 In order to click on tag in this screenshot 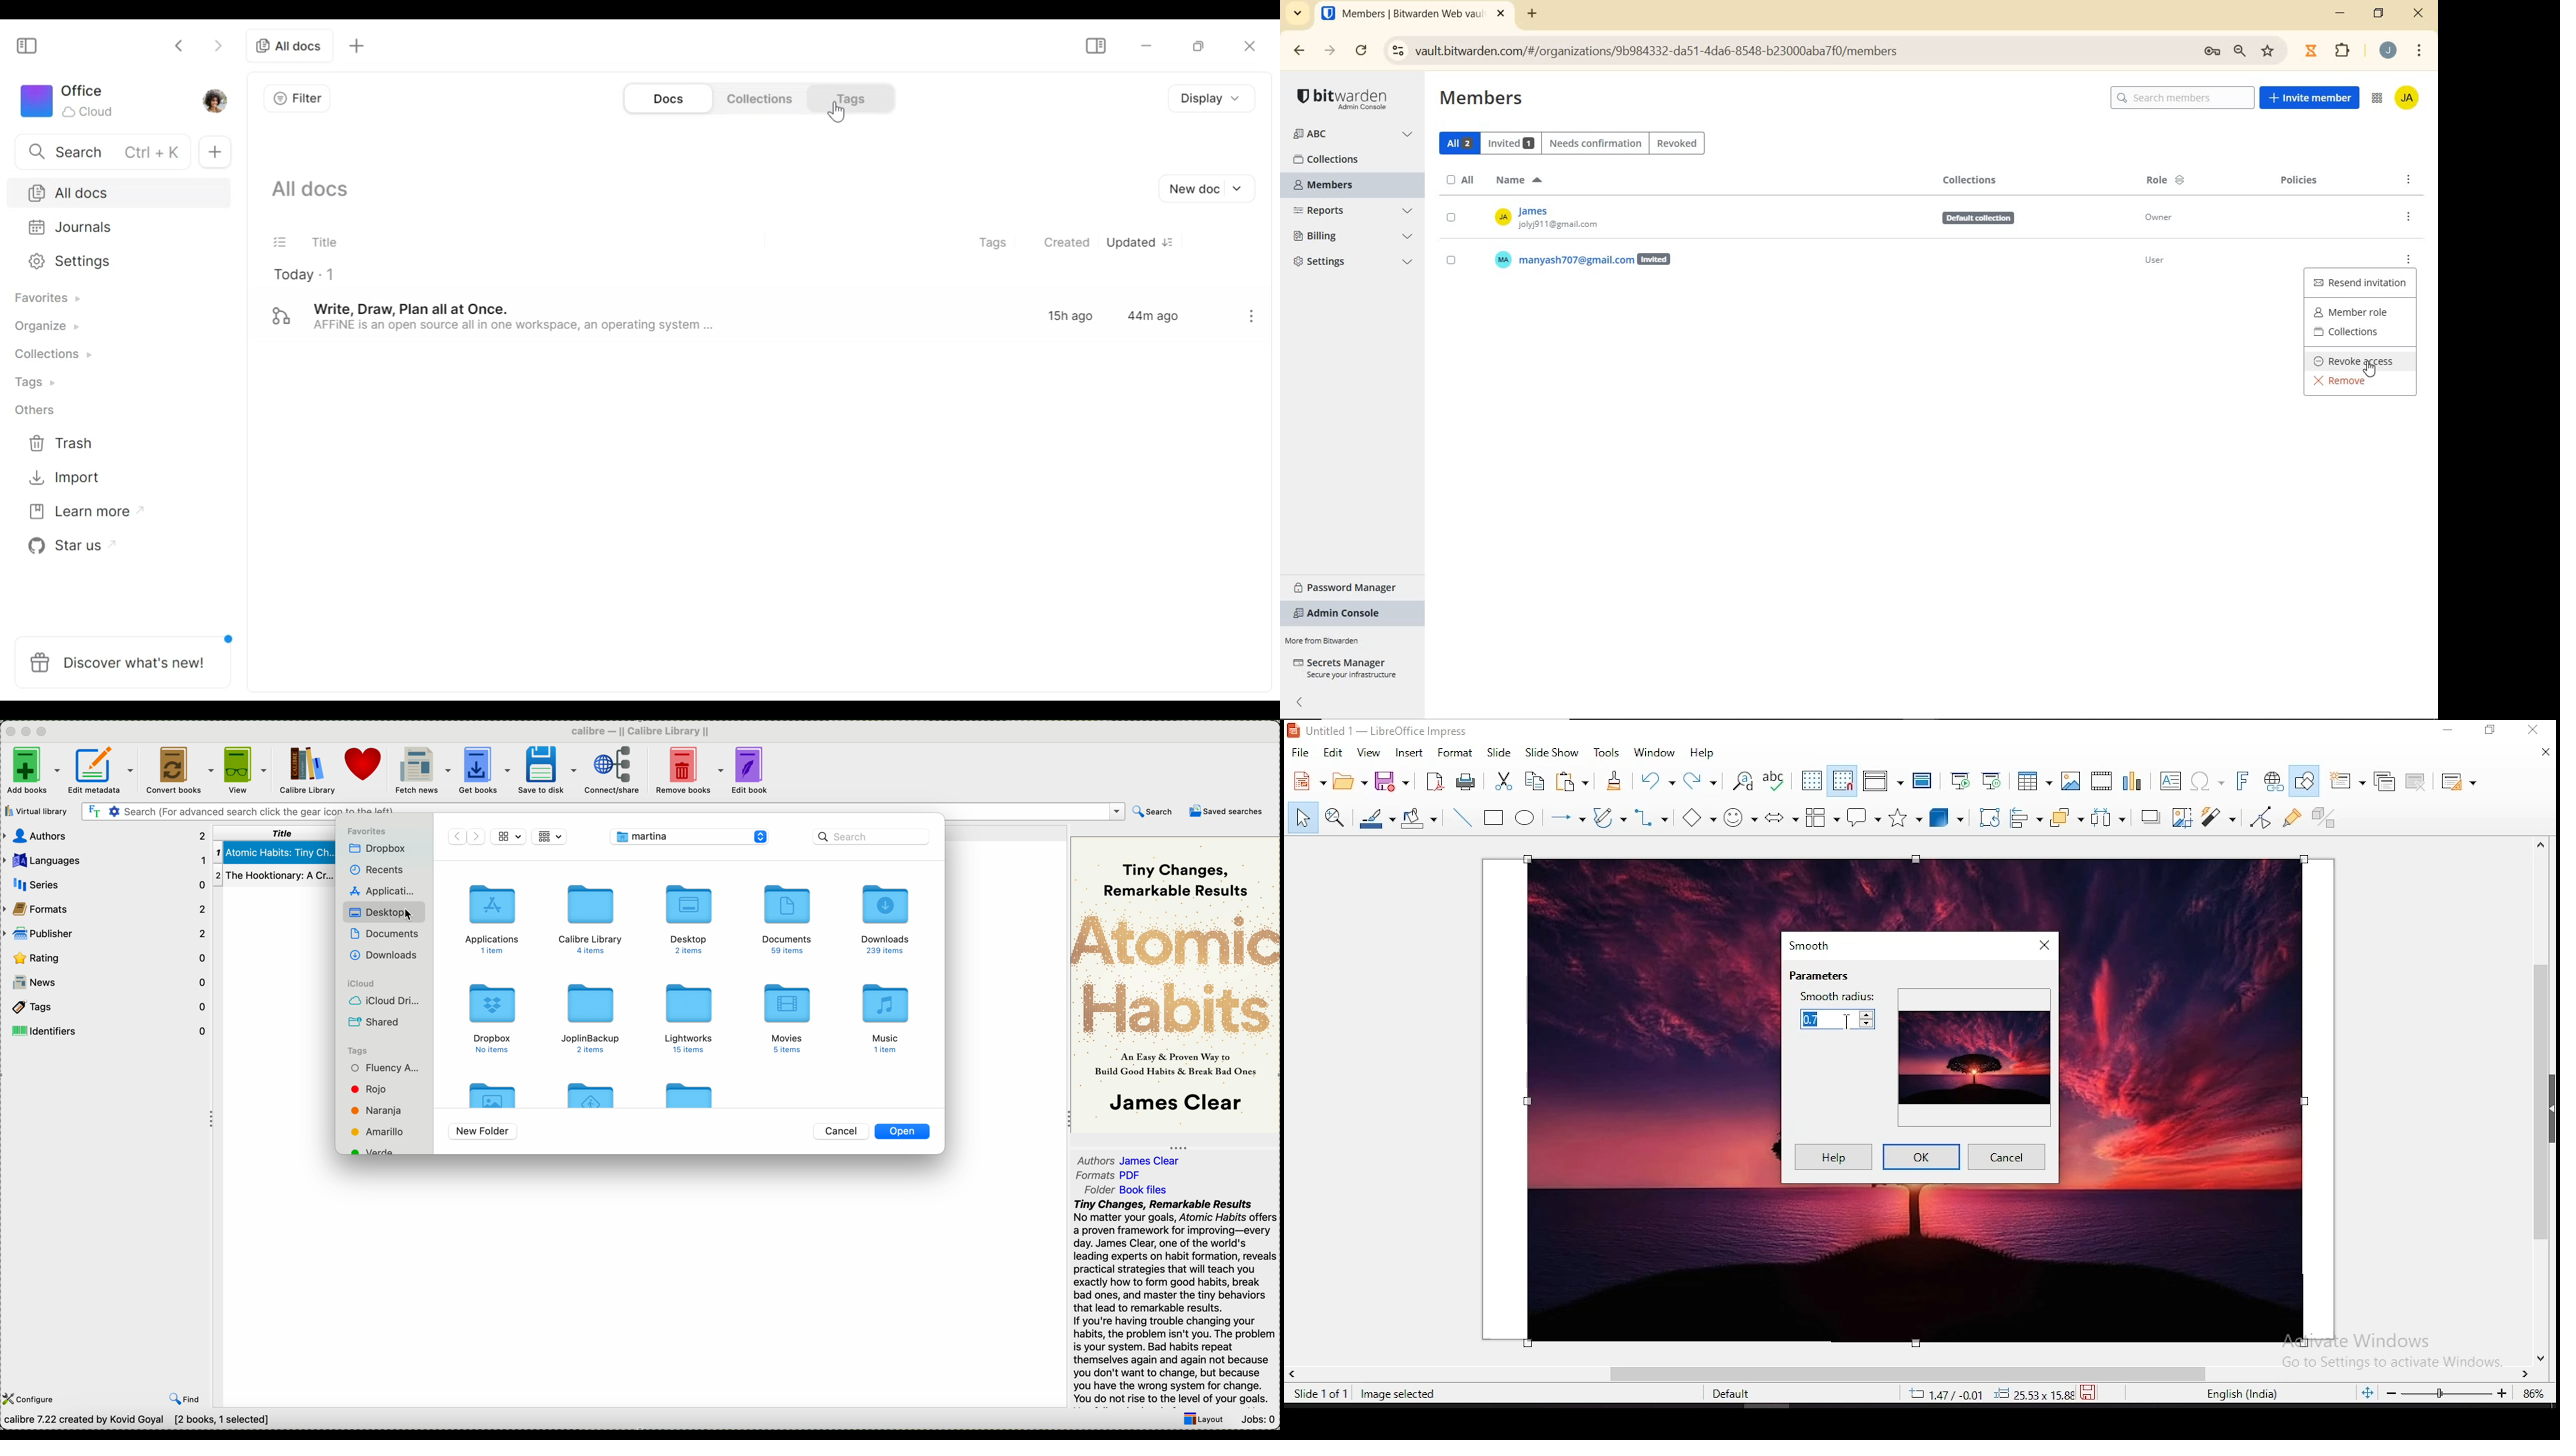, I will do `click(375, 1132)`.